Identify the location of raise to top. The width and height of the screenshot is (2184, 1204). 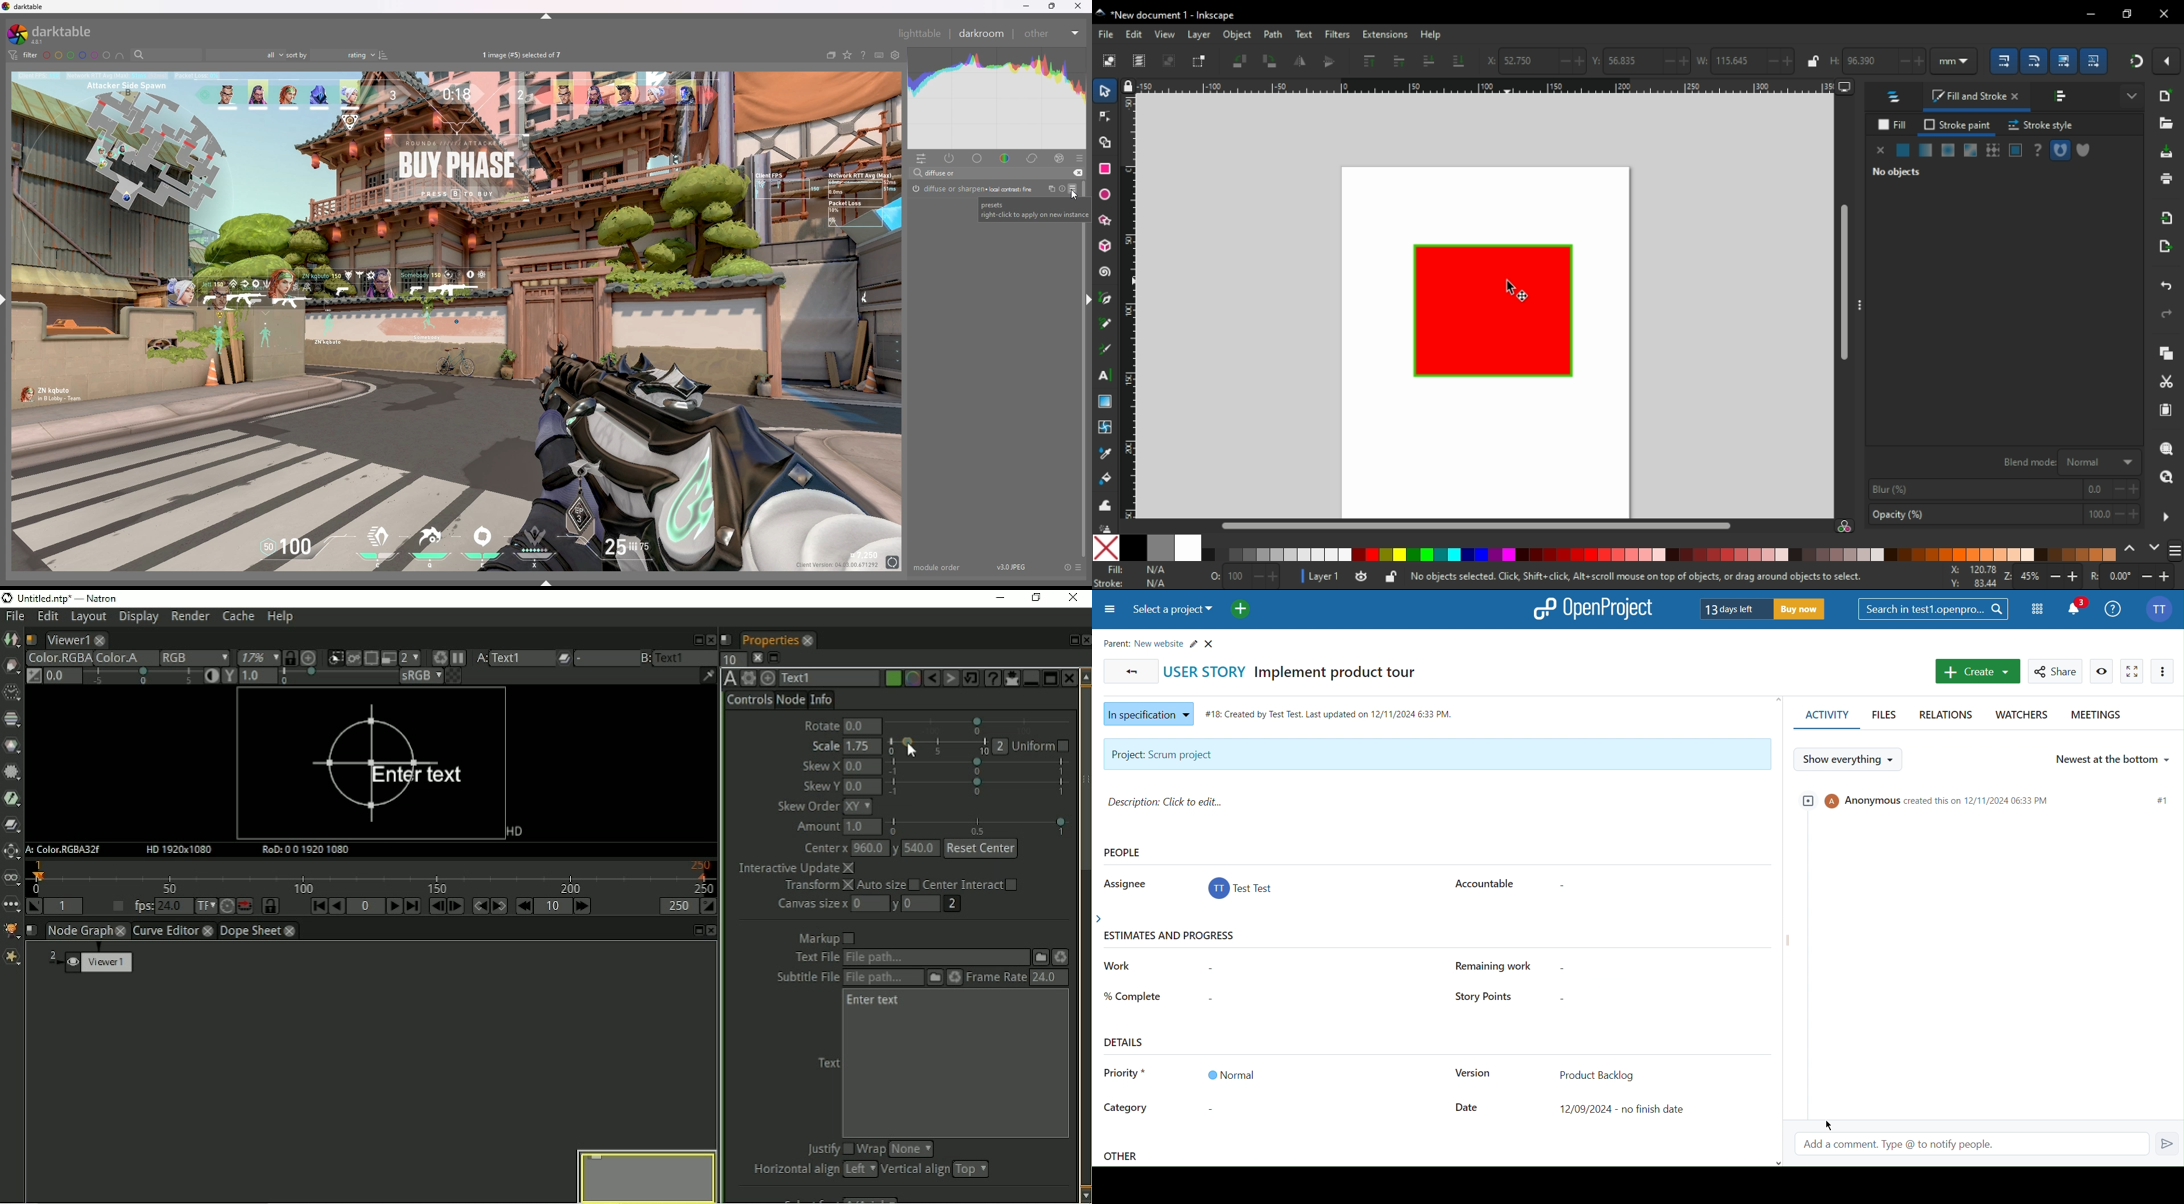
(1368, 61).